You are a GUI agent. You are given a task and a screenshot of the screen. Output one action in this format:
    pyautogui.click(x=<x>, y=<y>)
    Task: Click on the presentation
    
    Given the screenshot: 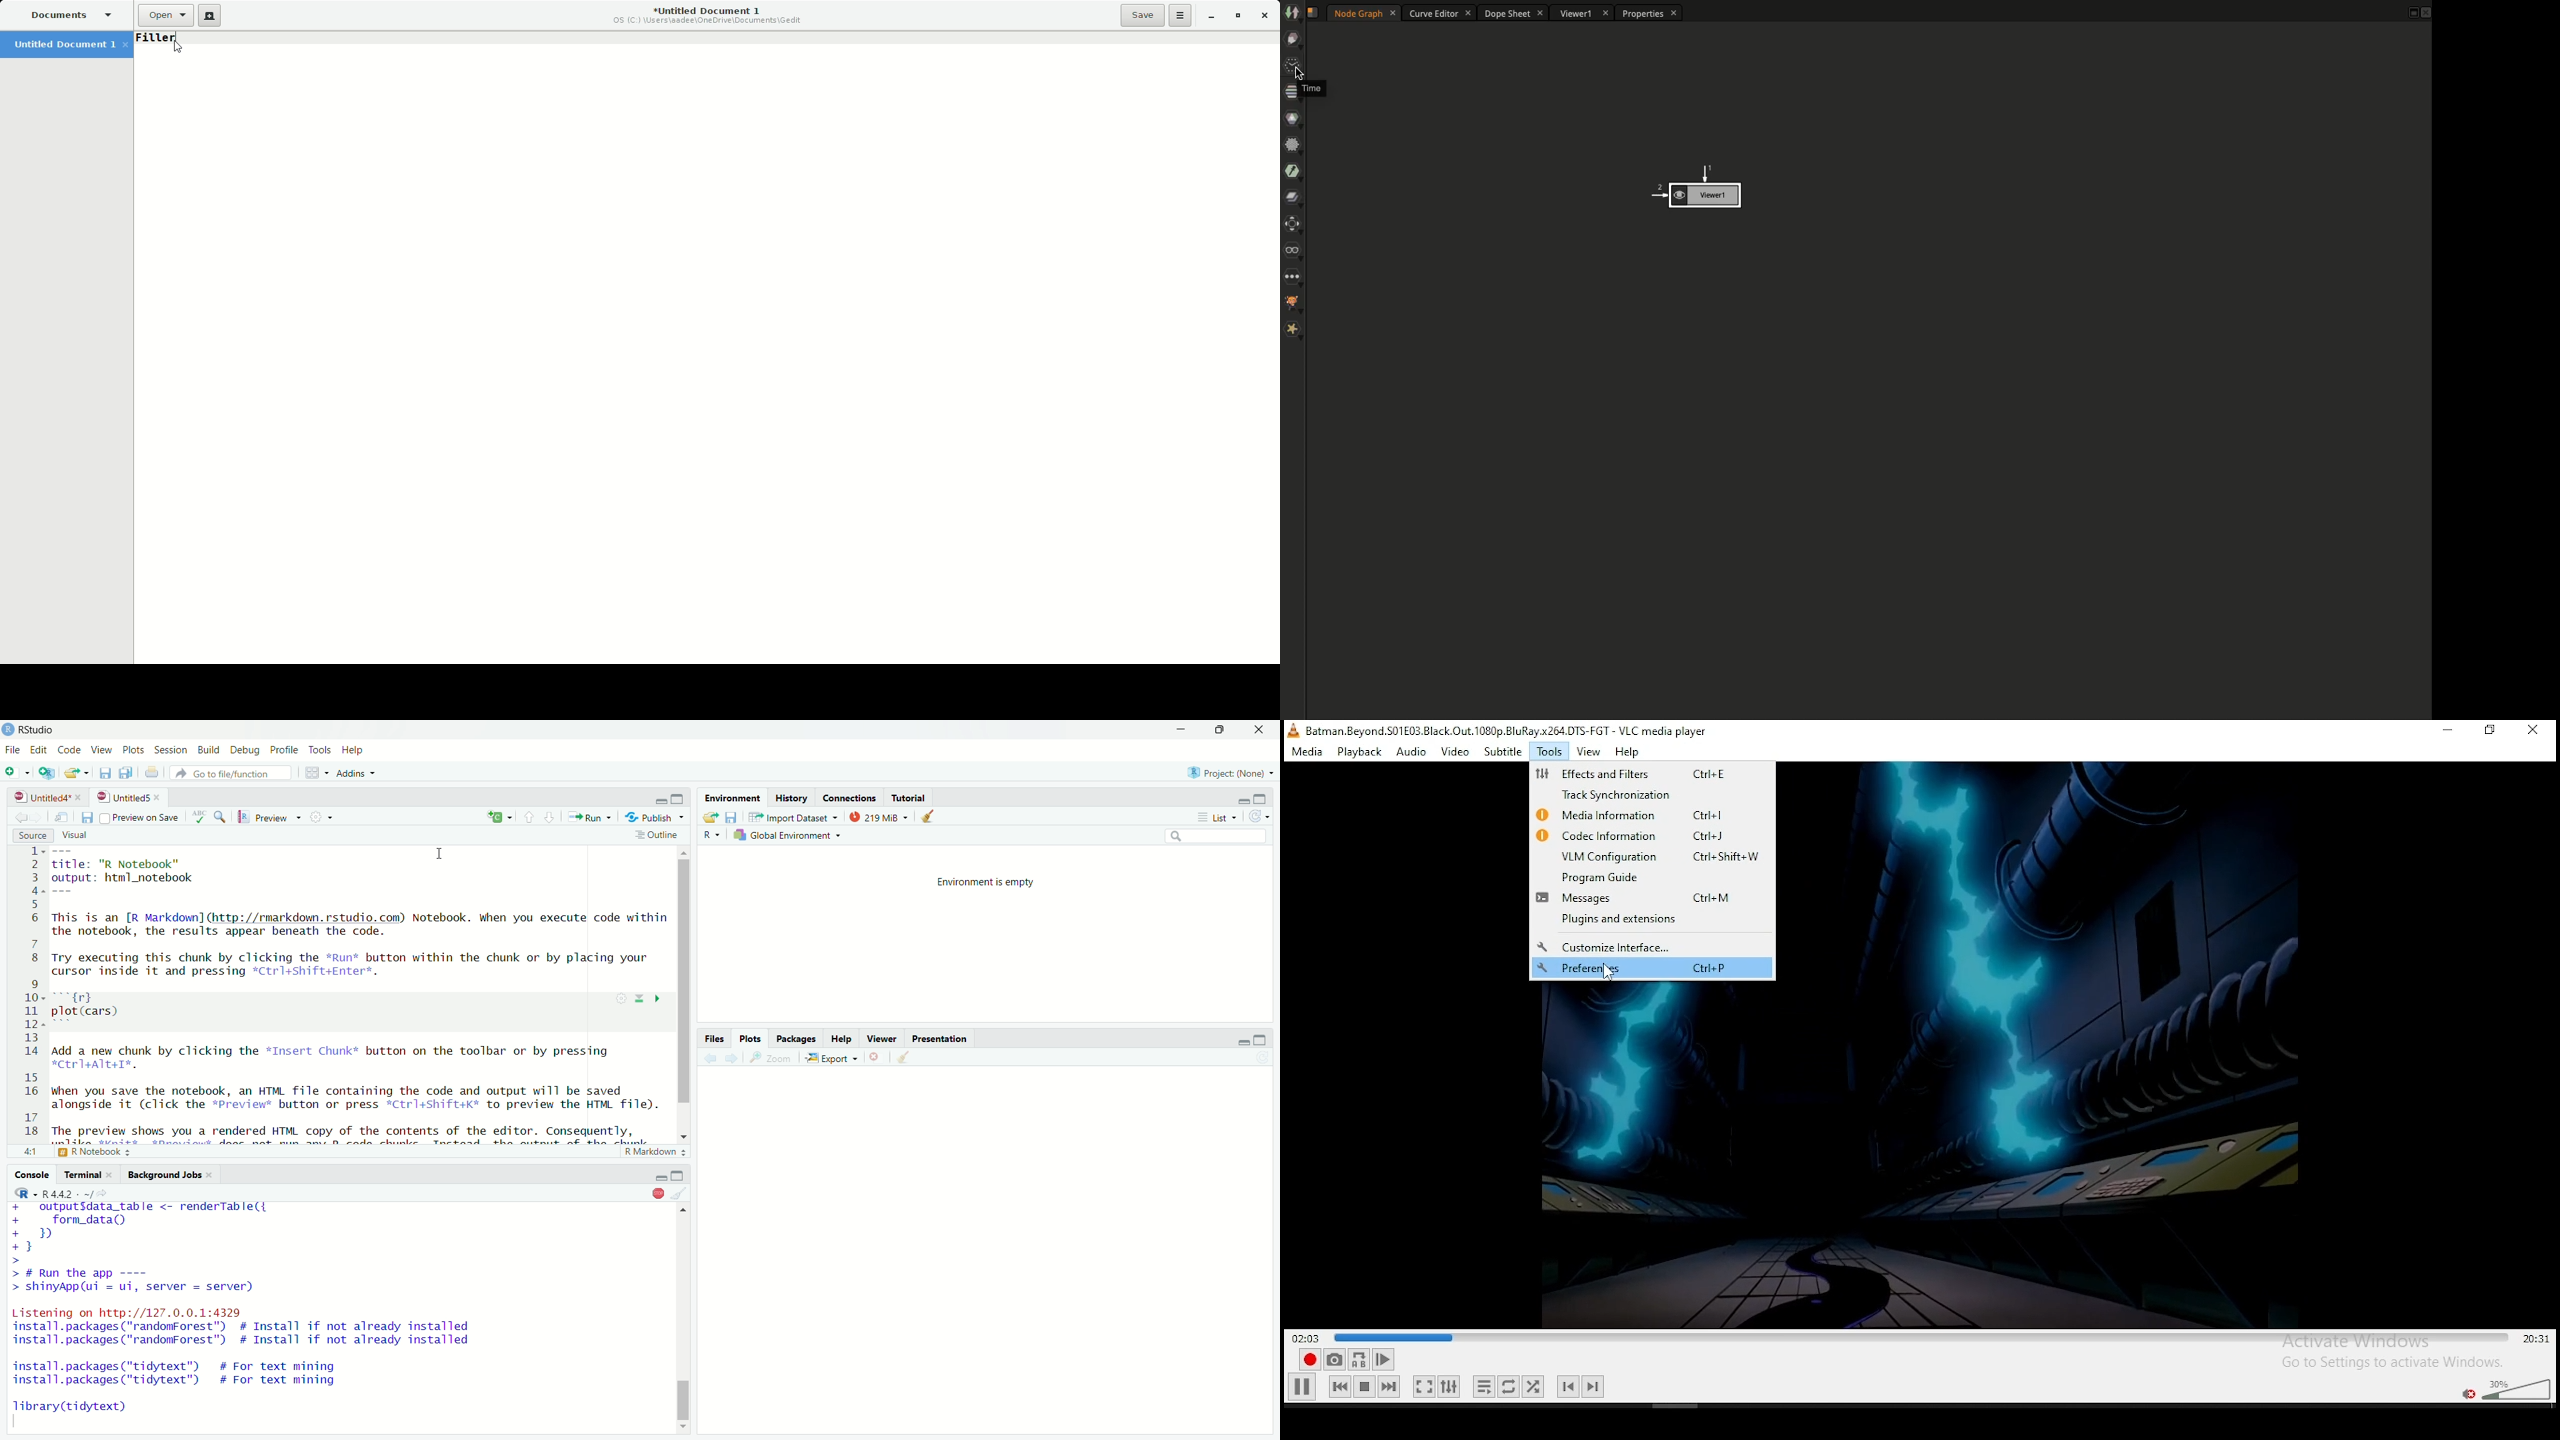 What is the action you would take?
    pyautogui.click(x=941, y=1039)
    